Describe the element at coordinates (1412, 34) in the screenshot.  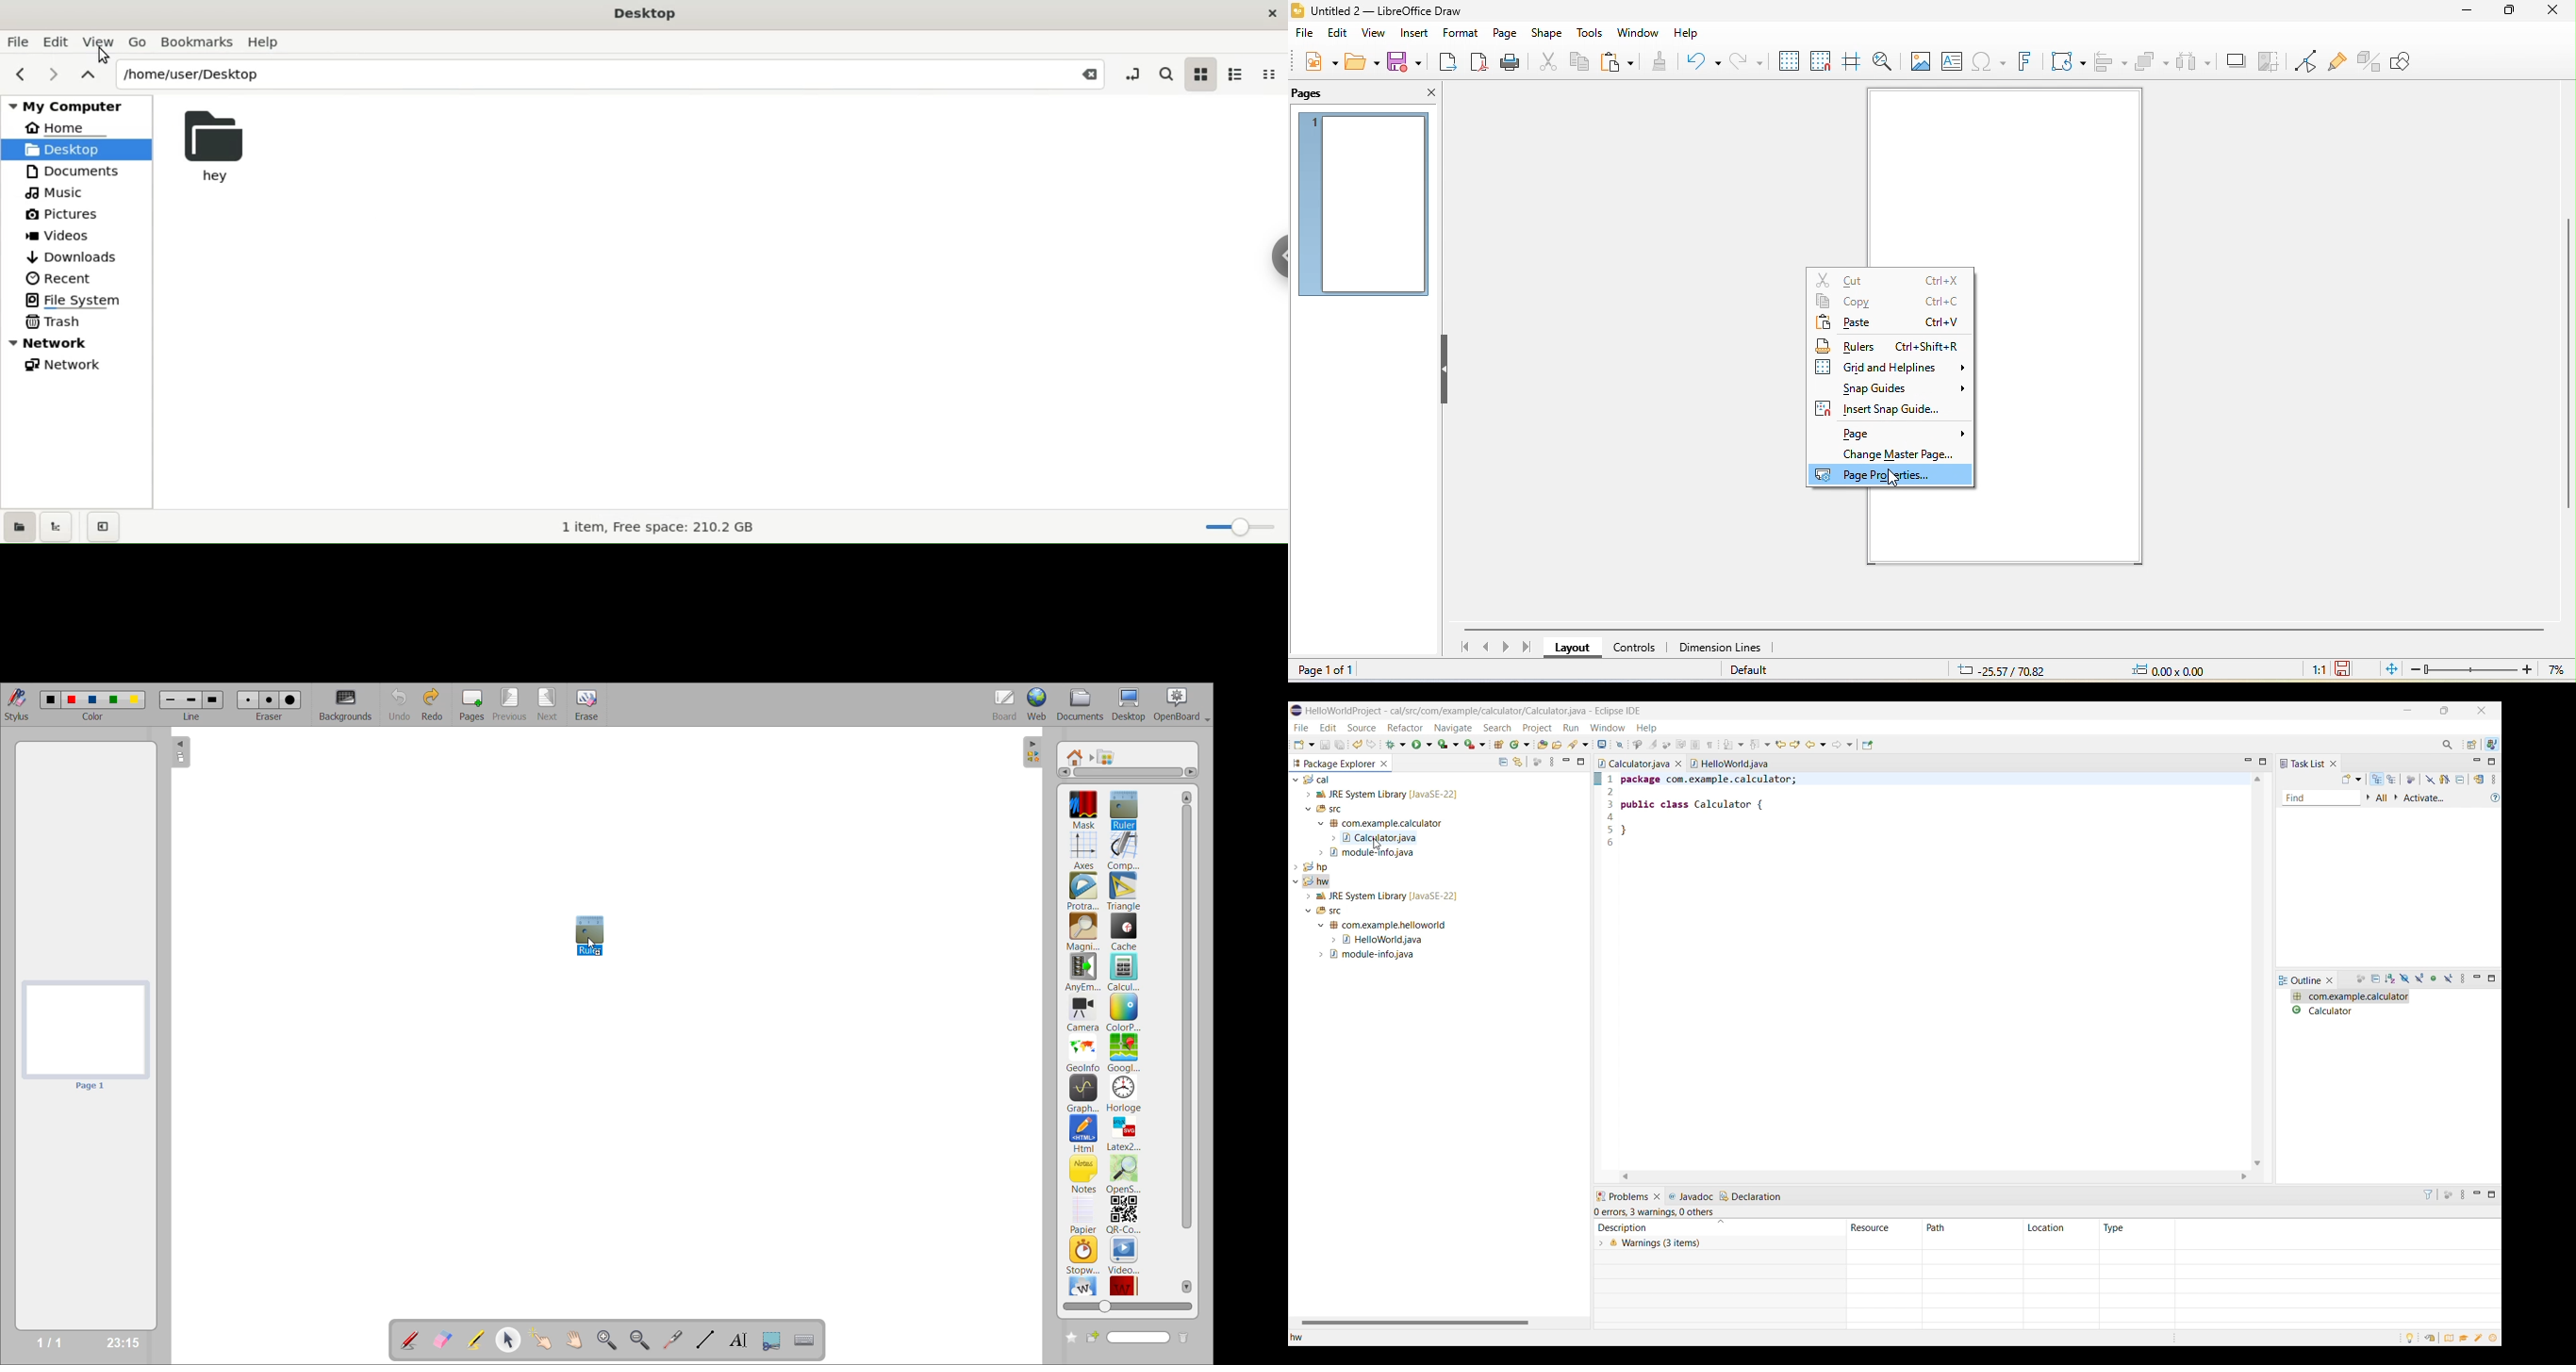
I see `insert` at that location.